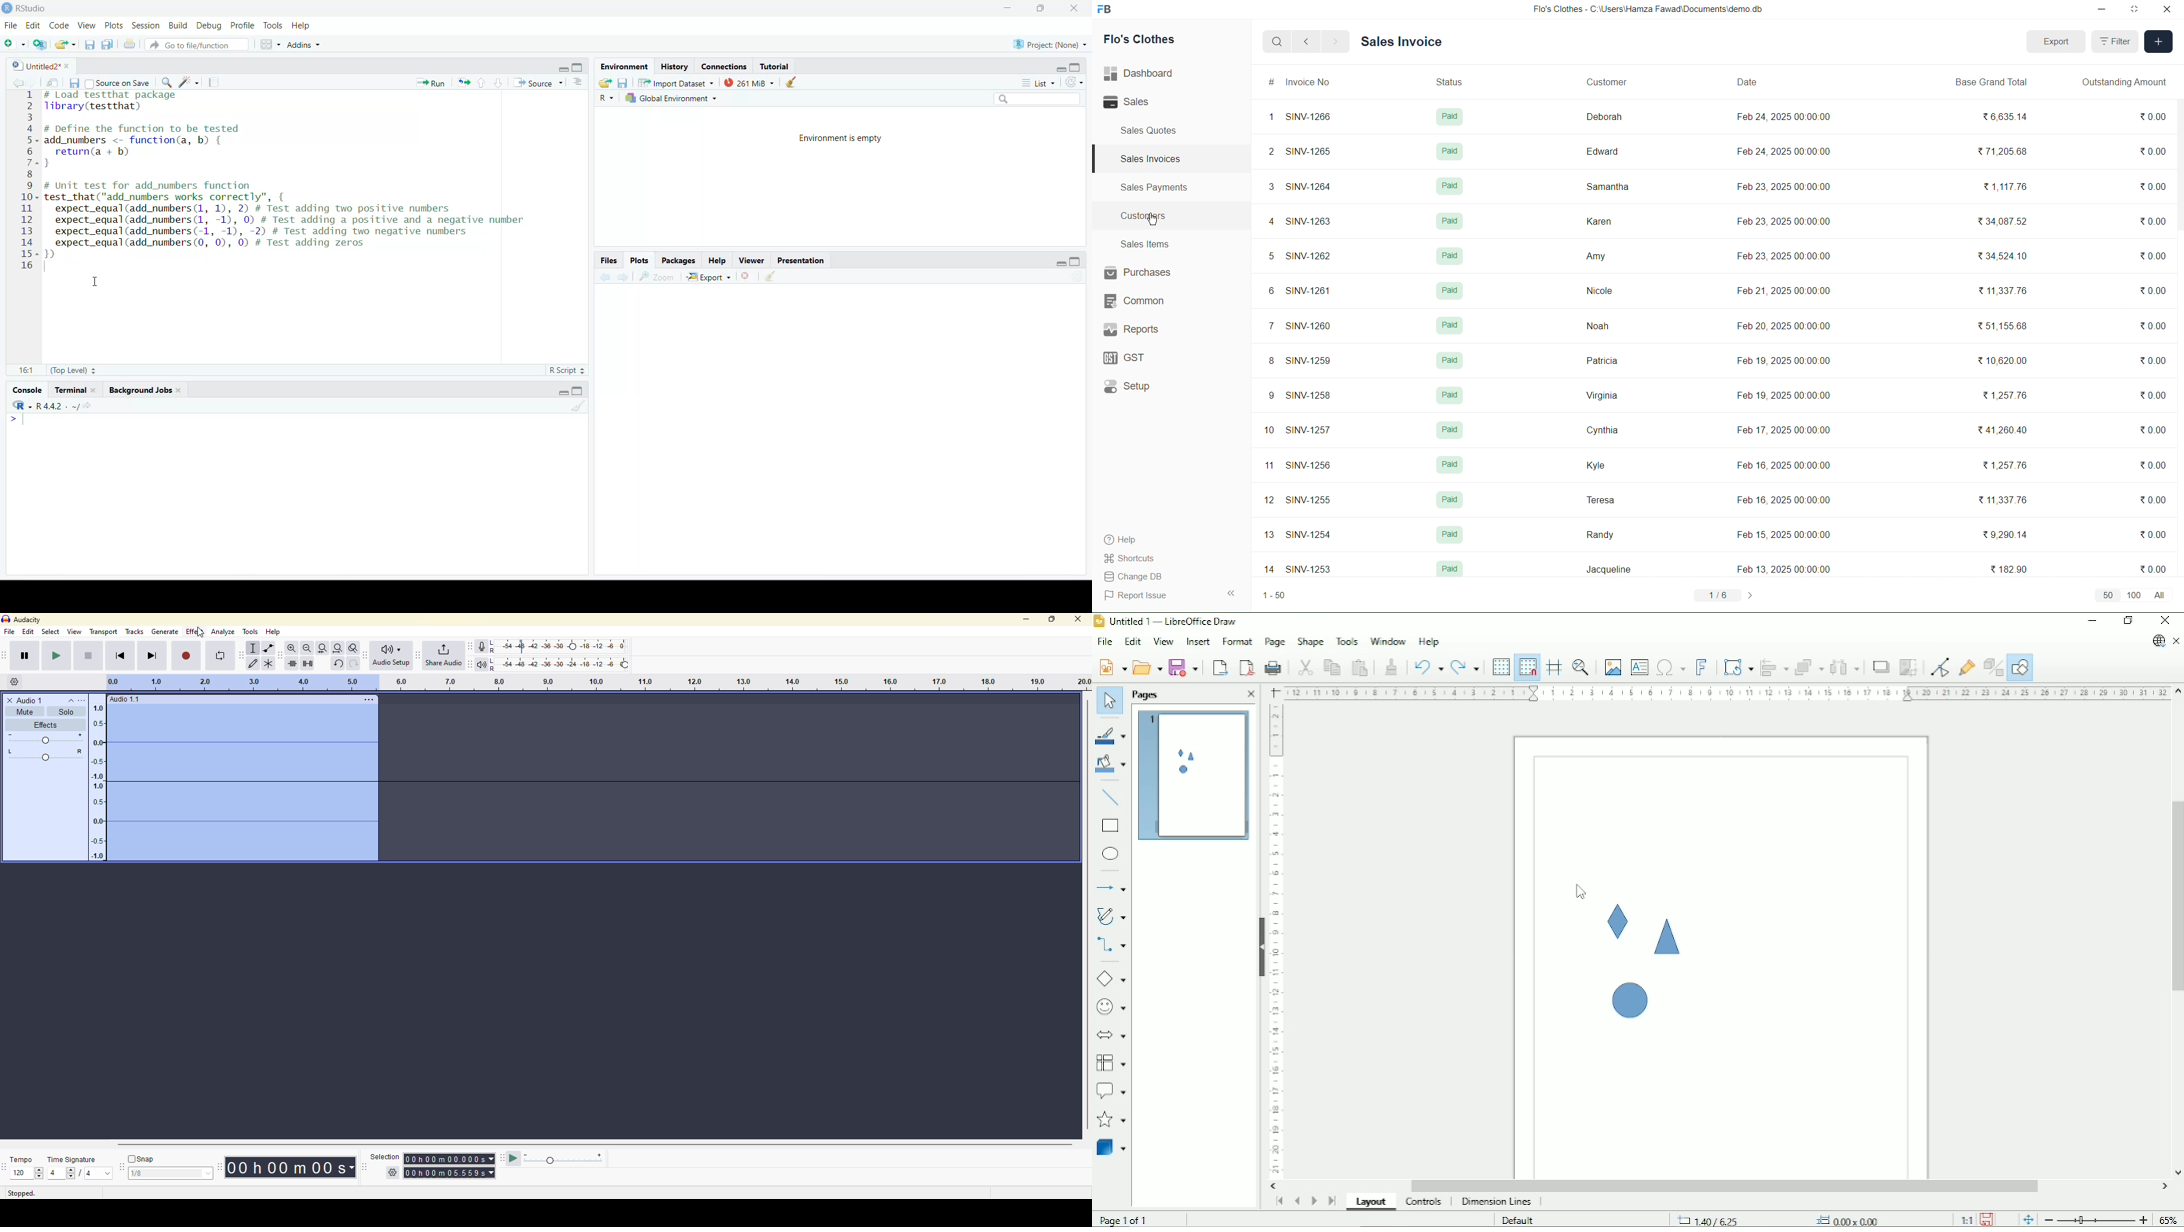 This screenshot has height=1232, width=2184. Describe the element at coordinates (74, 84) in the screenshot. I see `Save` at that location.